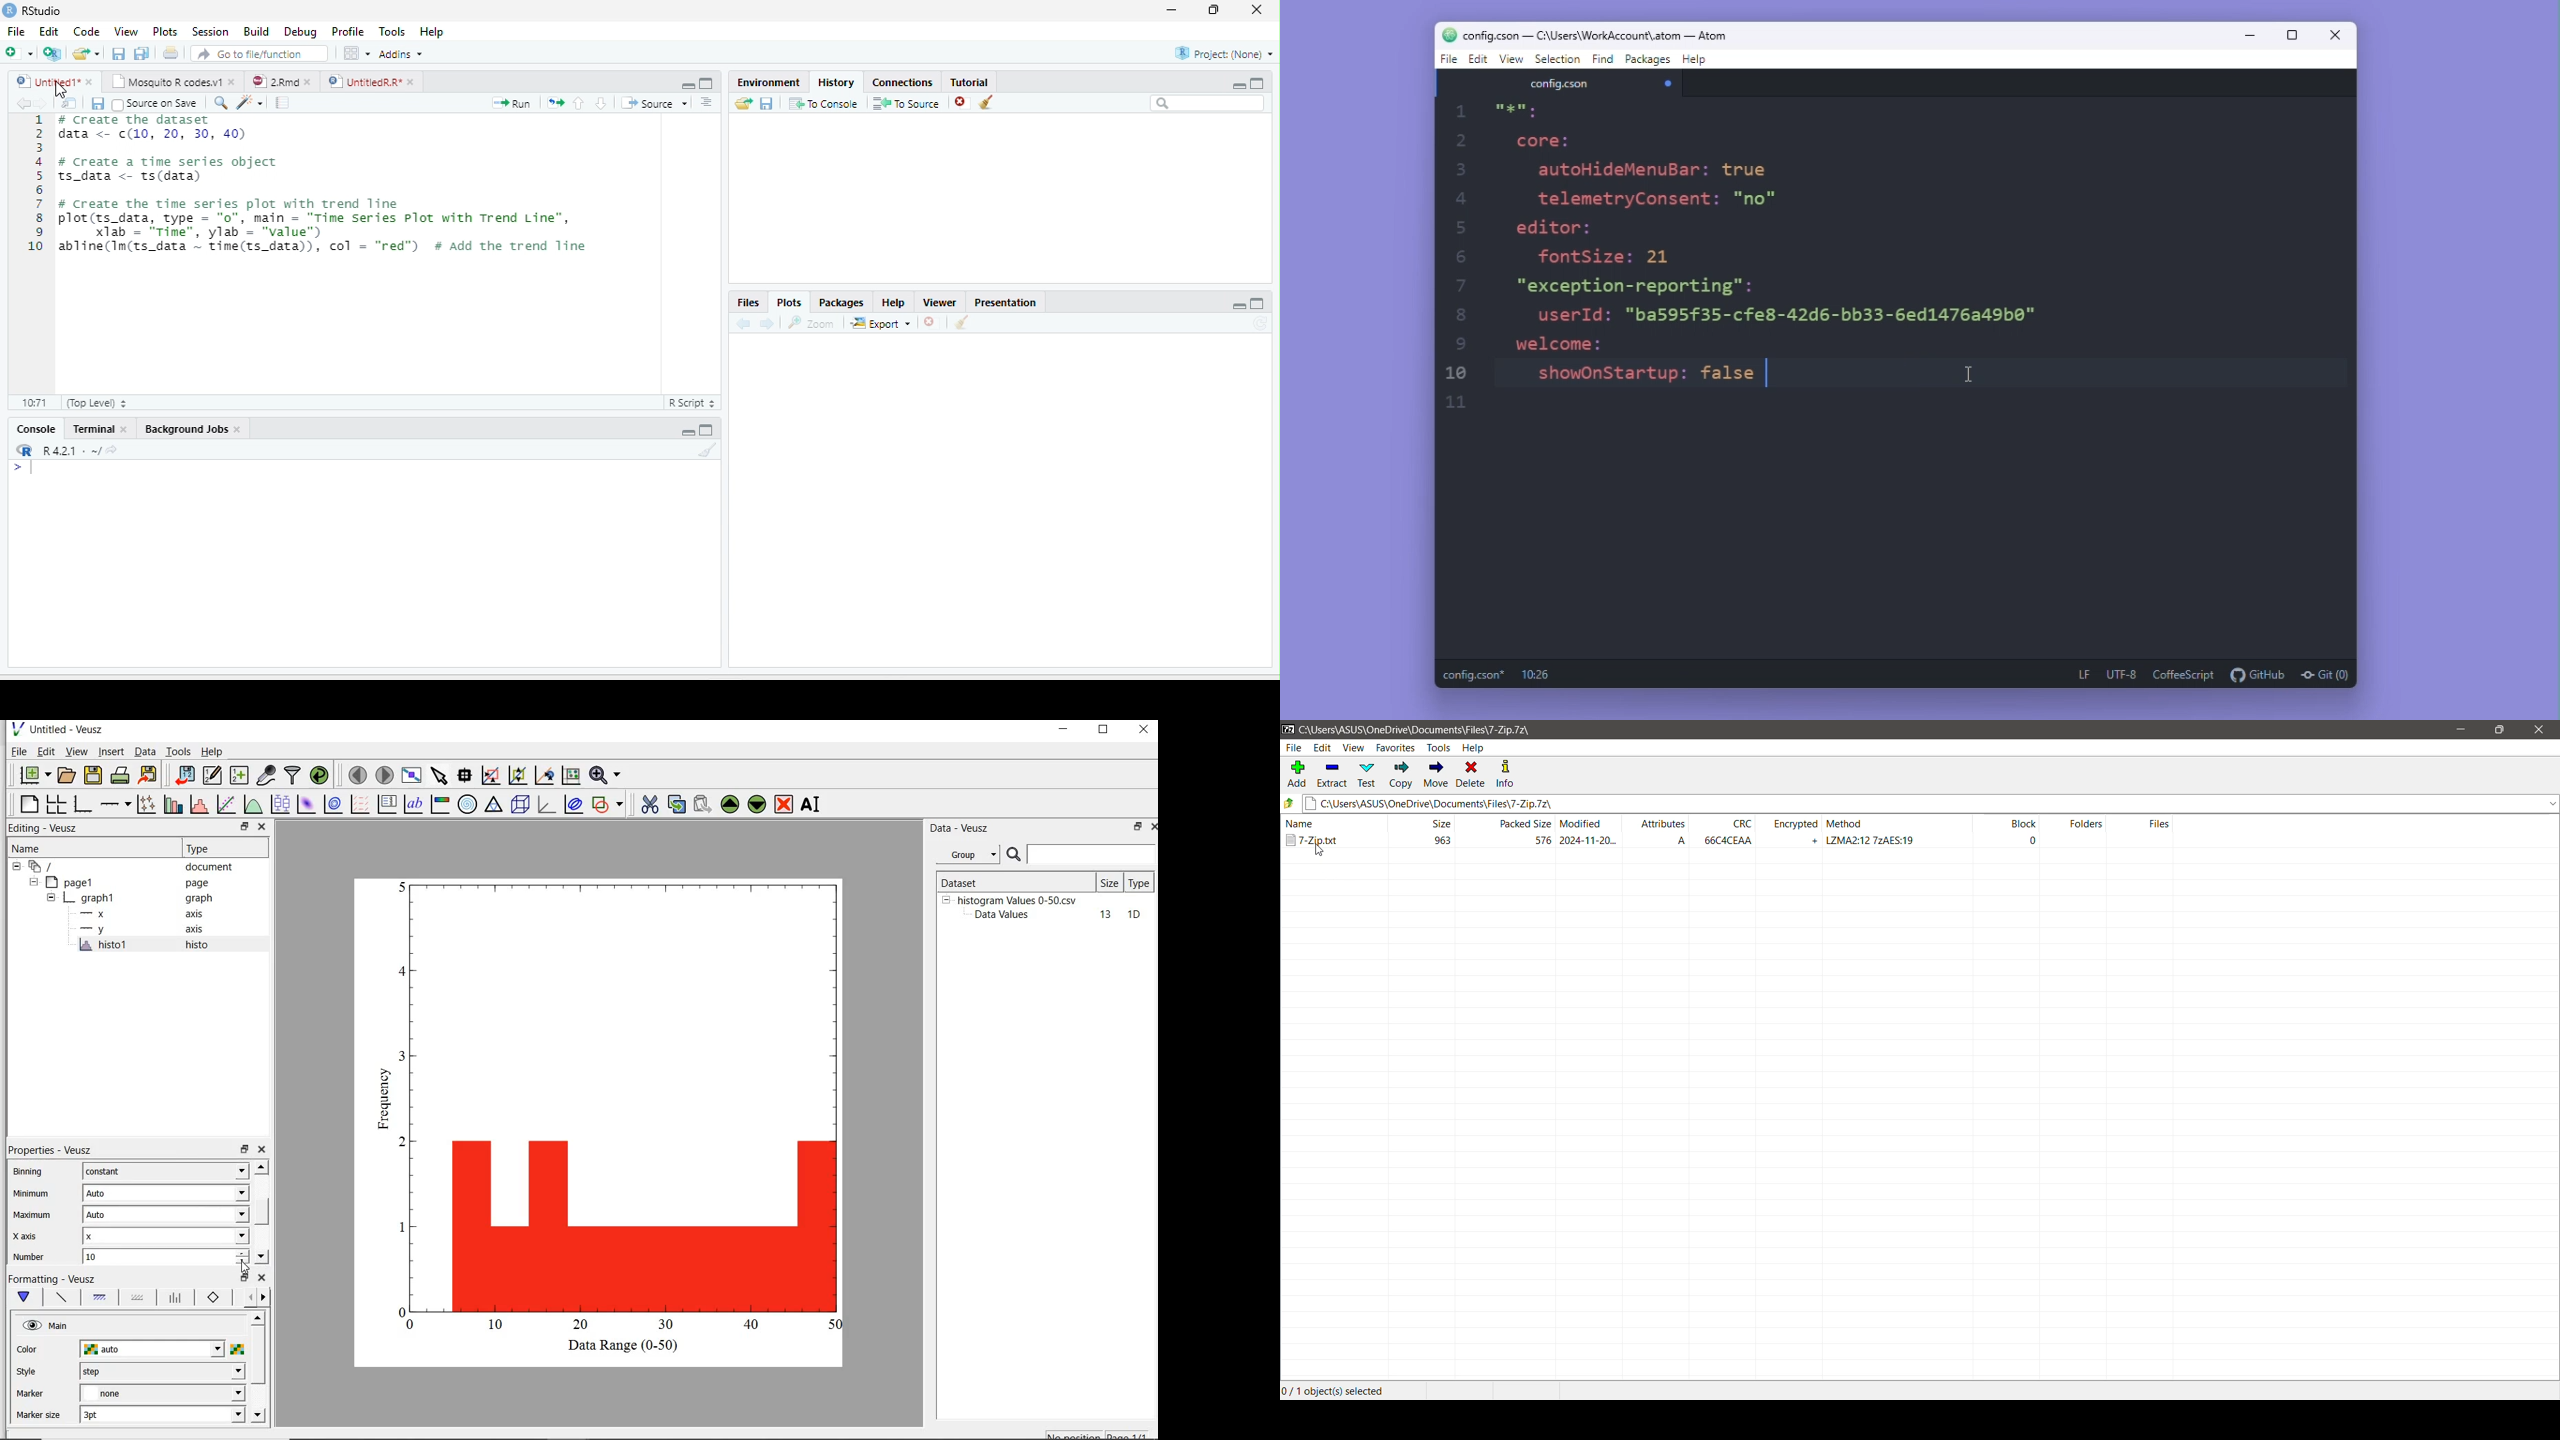  What do you see at coordinates (96, 403) in the screenshot?
I see `(Top Level)` at bounding box center [96, 403].